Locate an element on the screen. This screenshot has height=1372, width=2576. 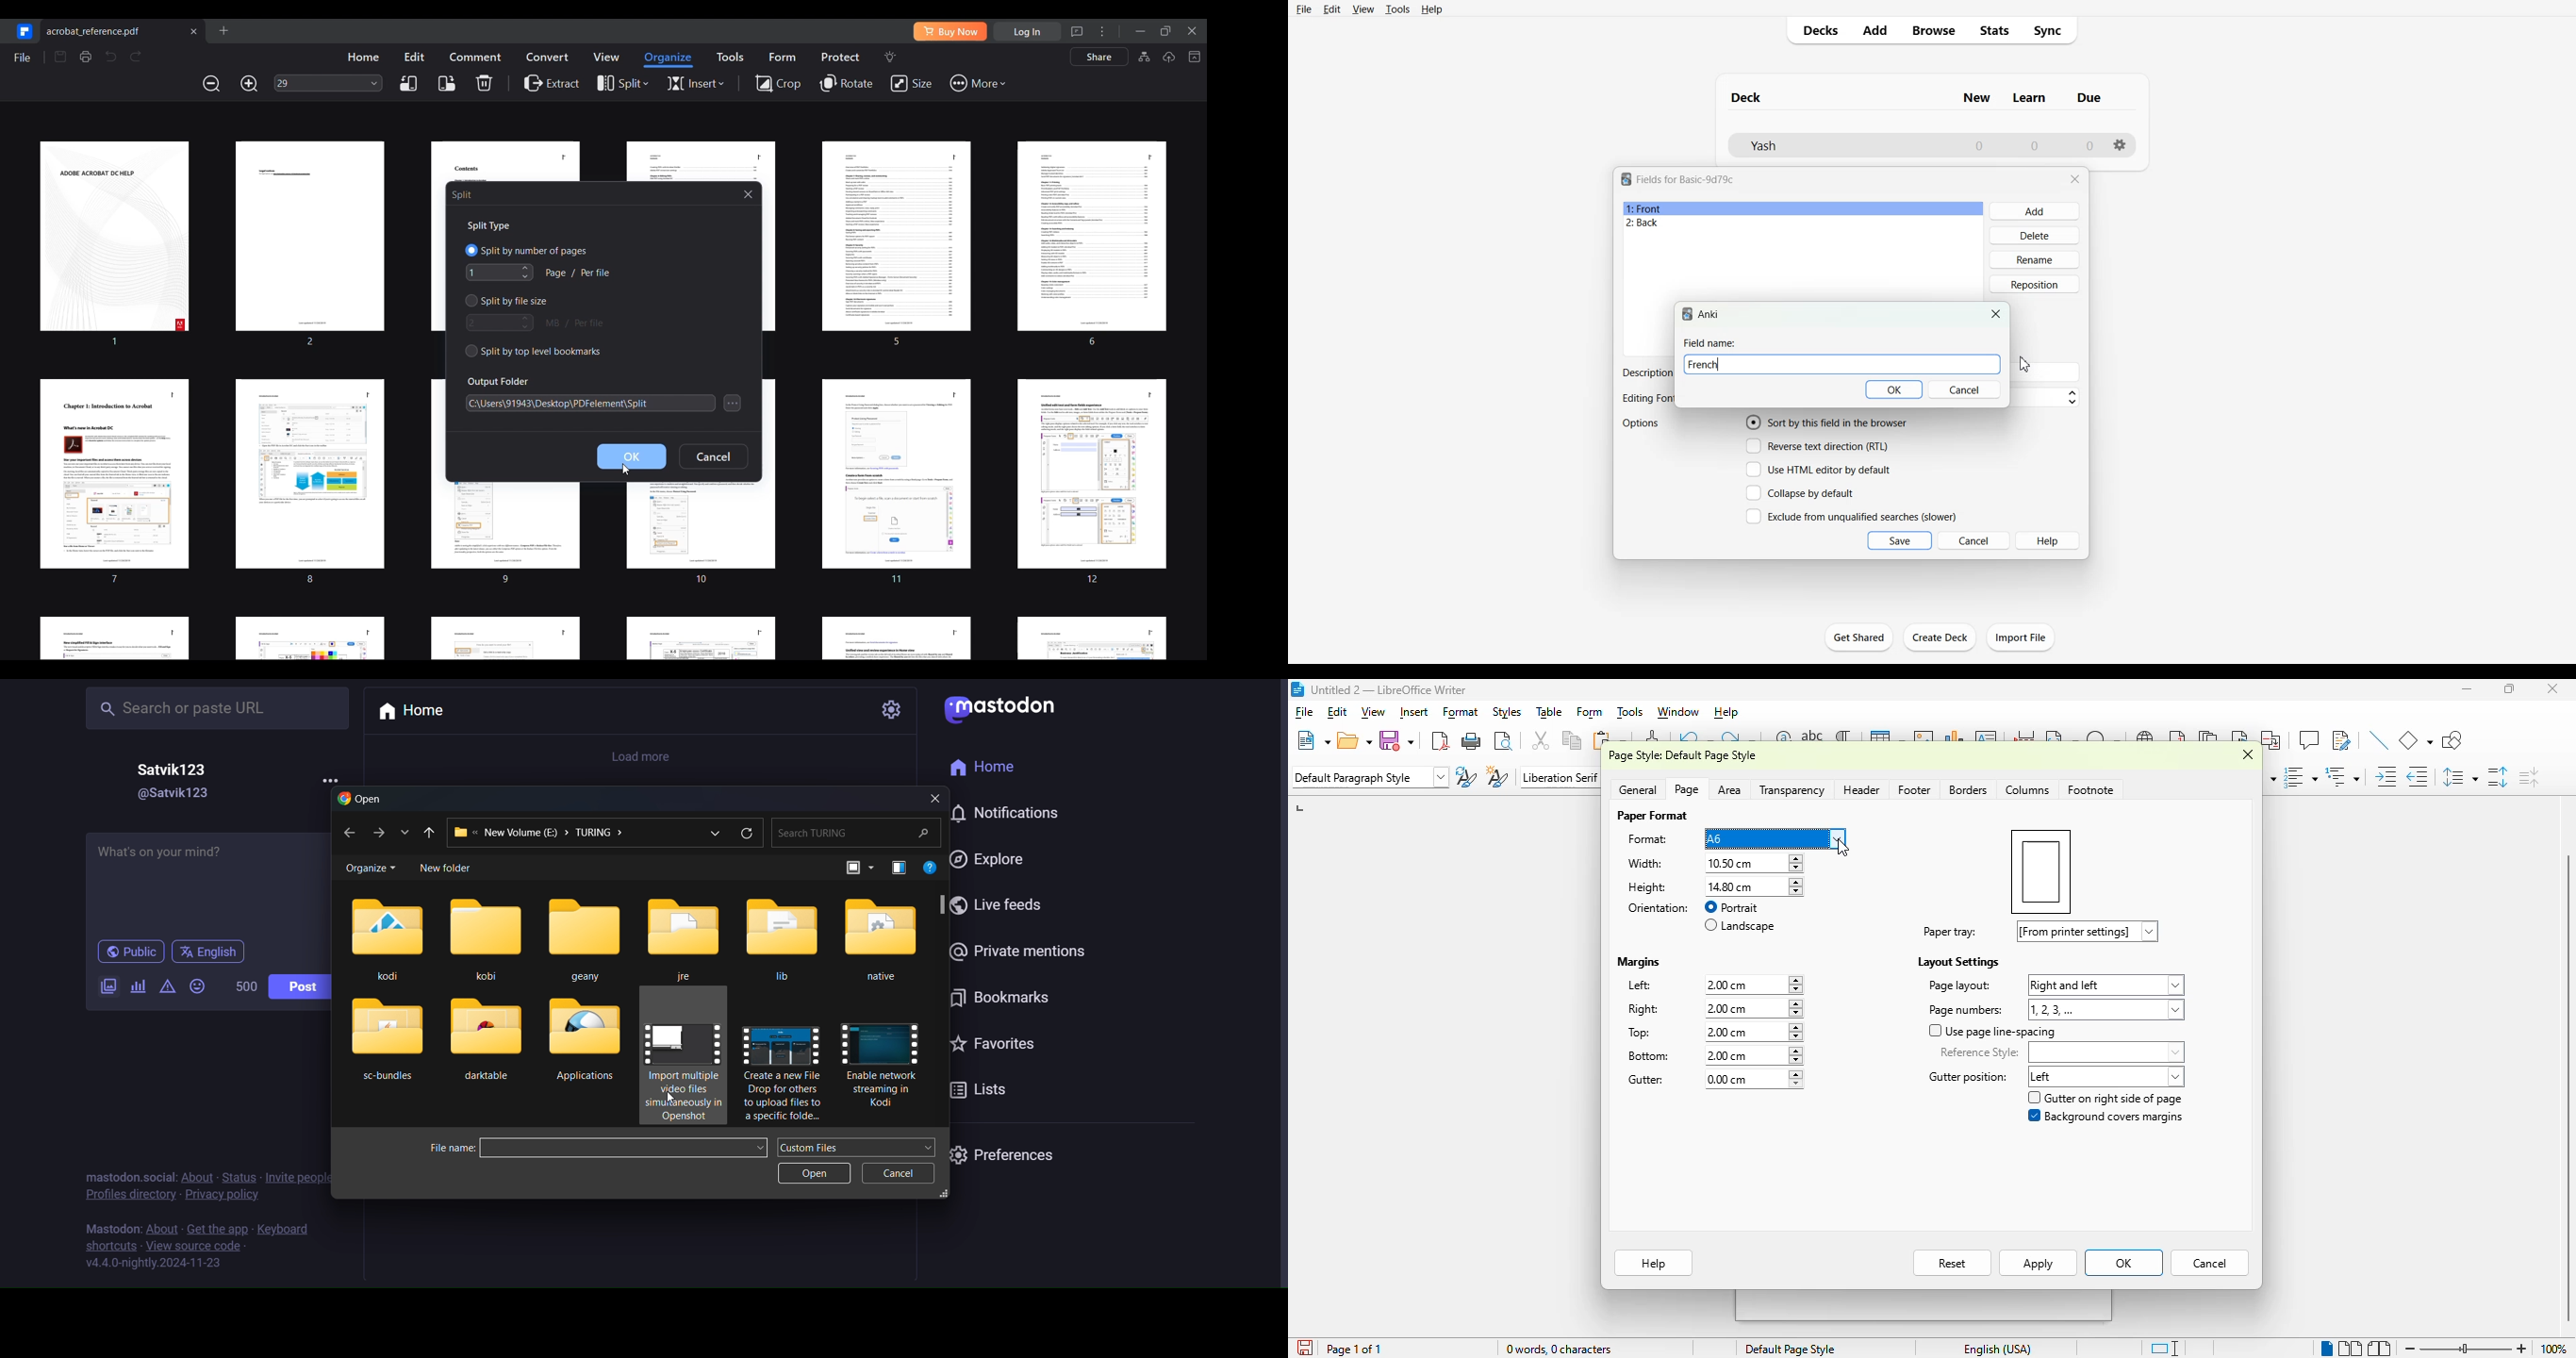
Tools is located at coordinates (1397, 9).